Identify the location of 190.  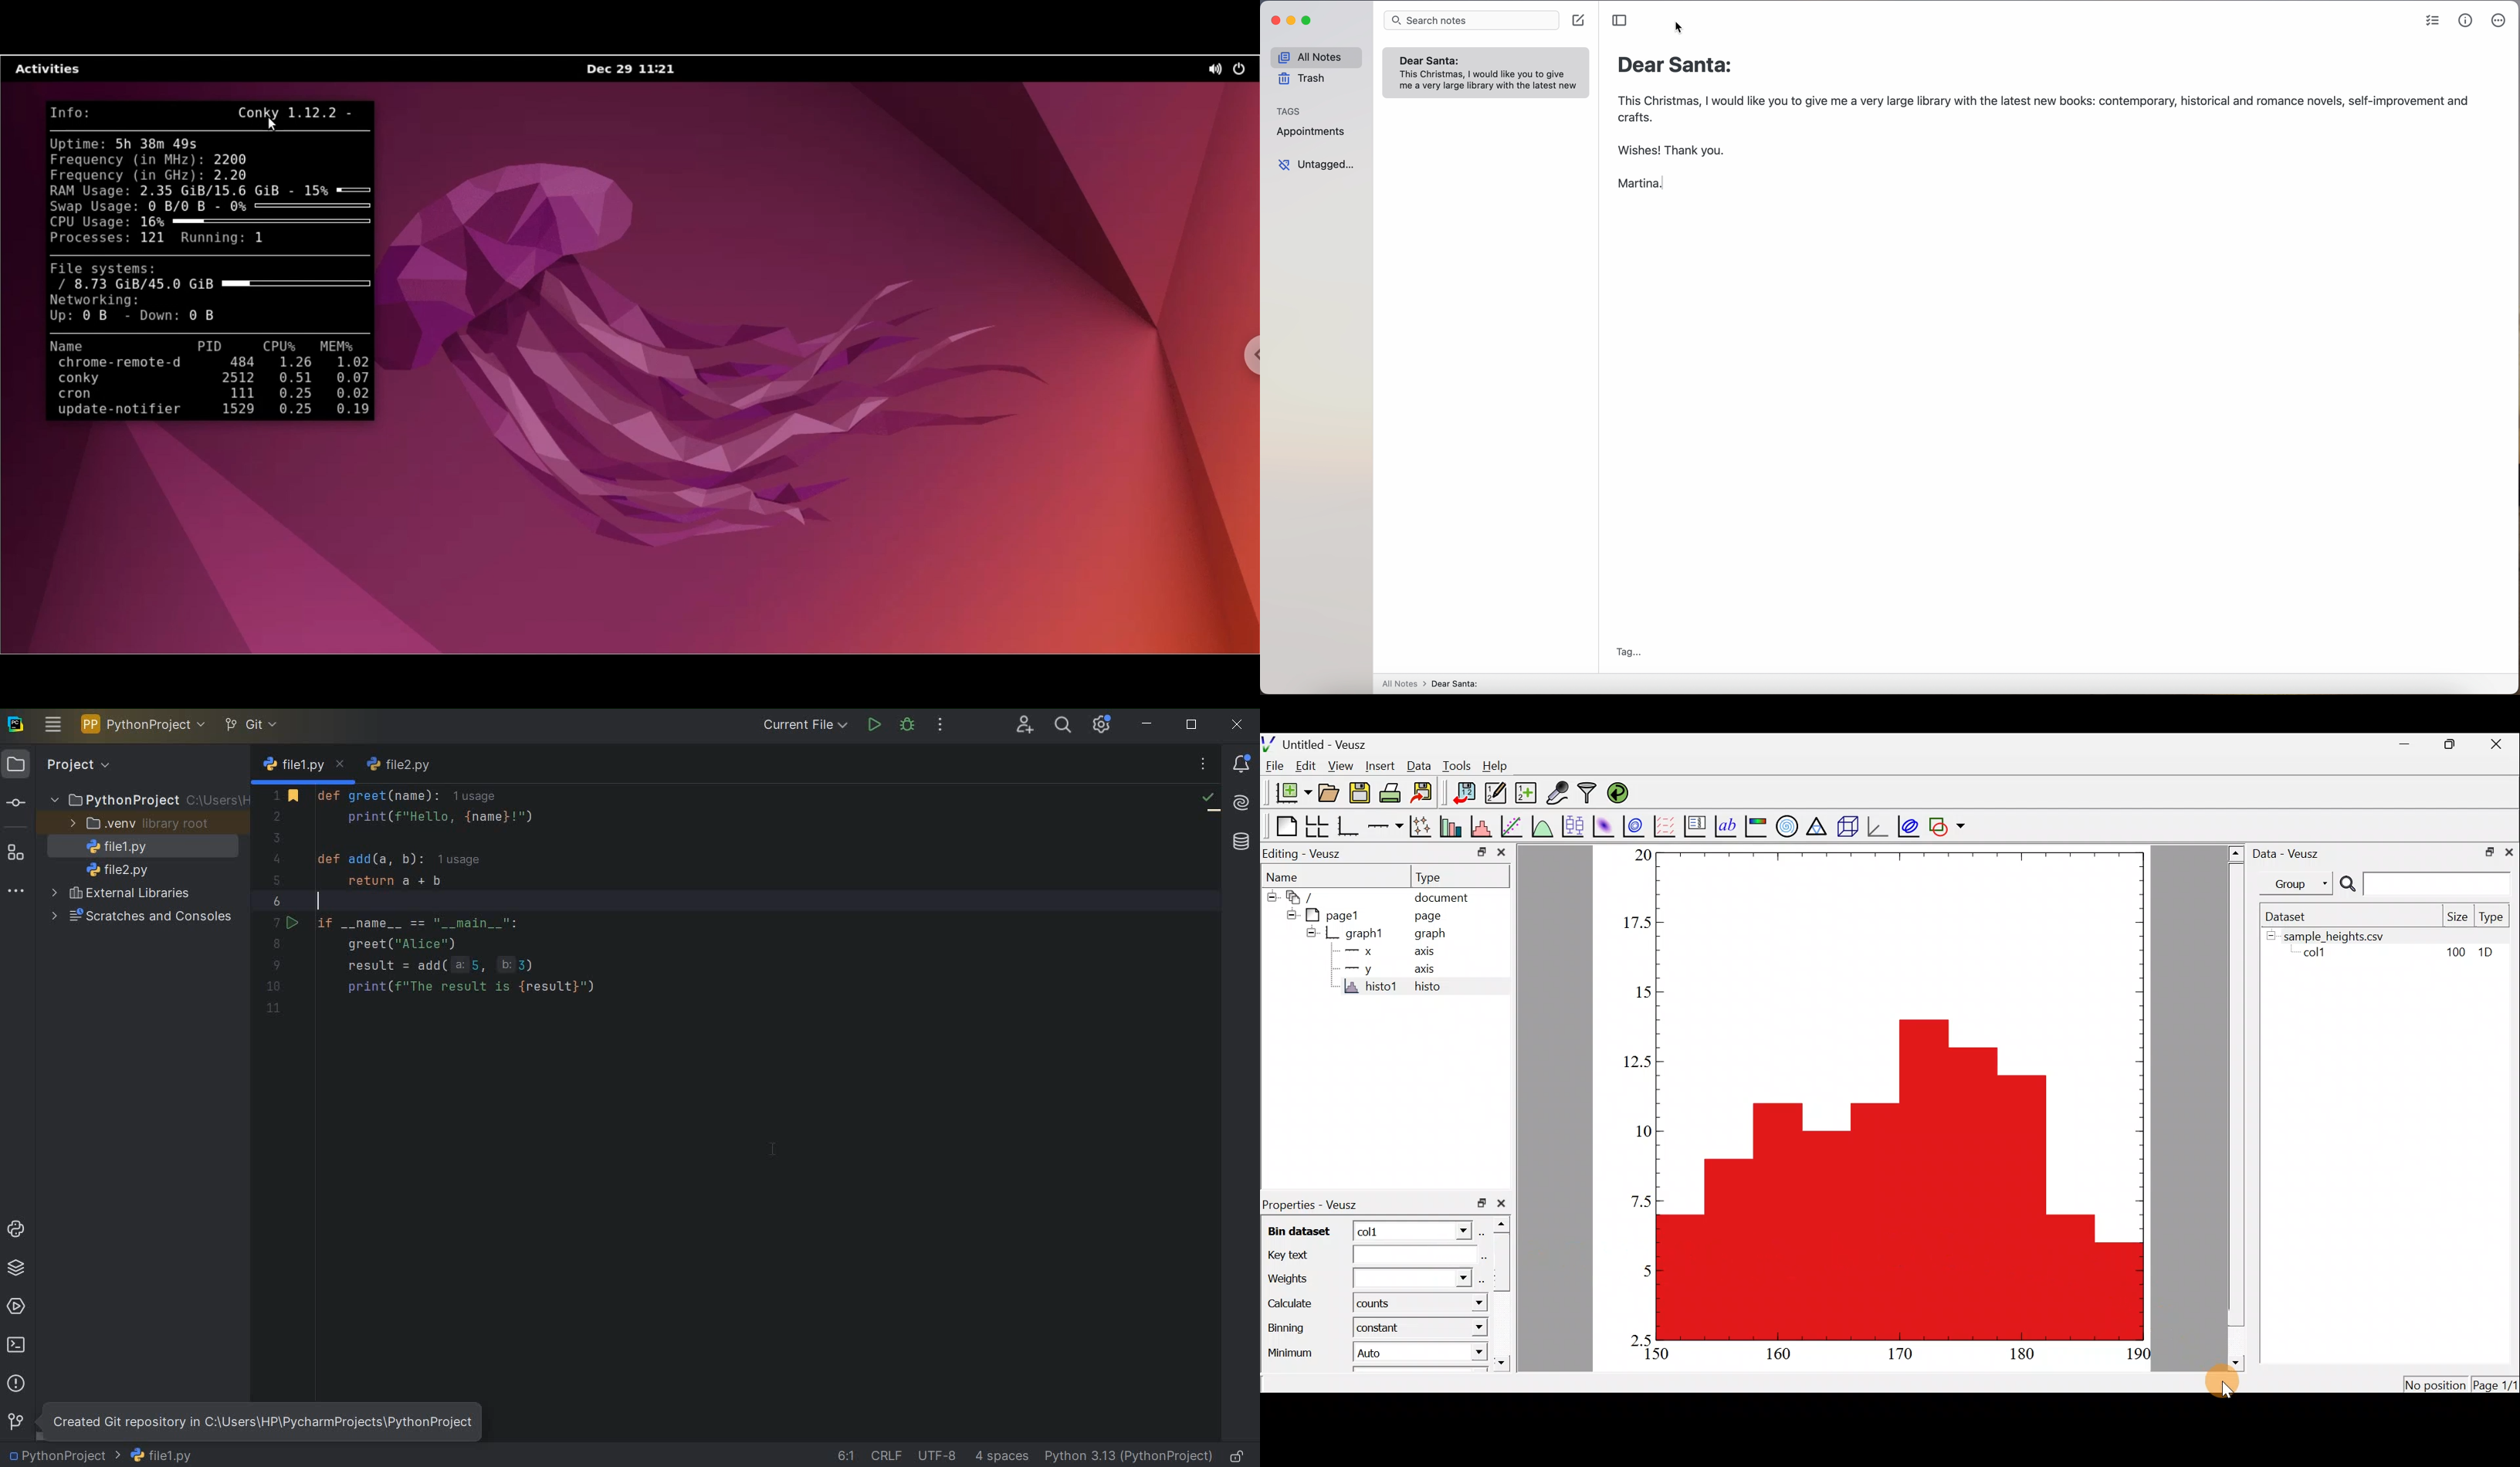
(2139, 1355).